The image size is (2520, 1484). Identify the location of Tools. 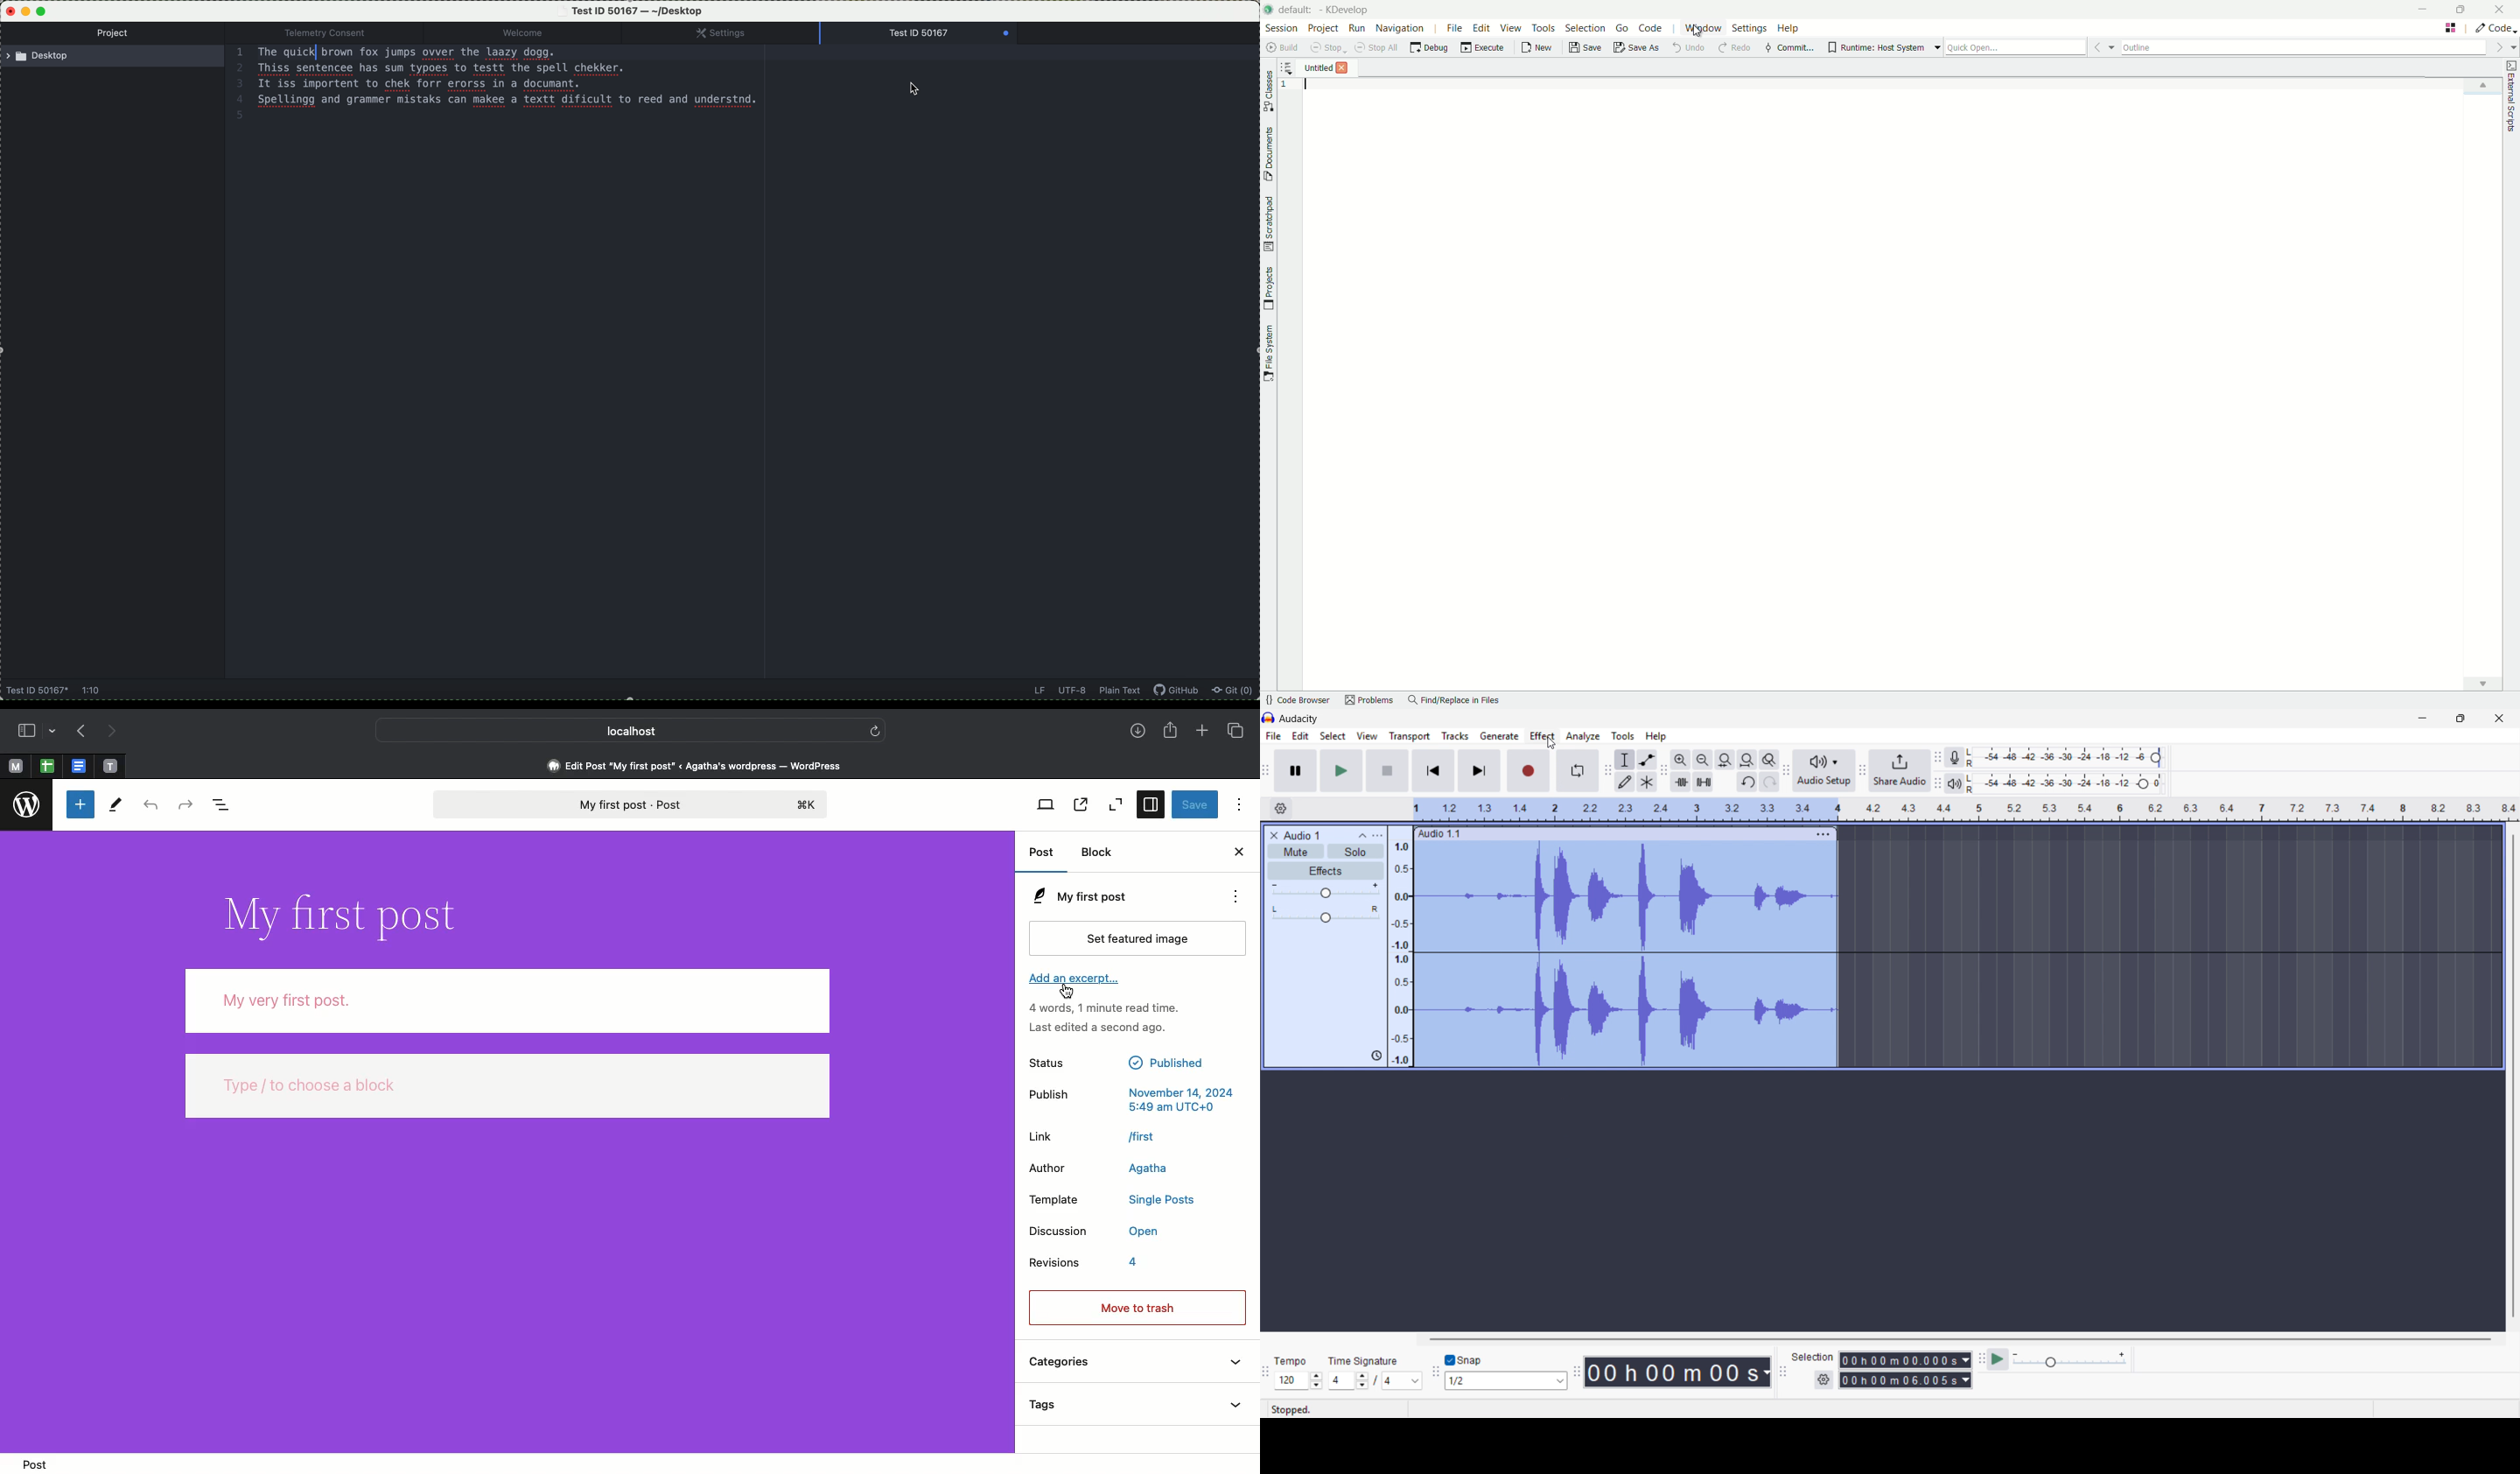
(1623, 736).